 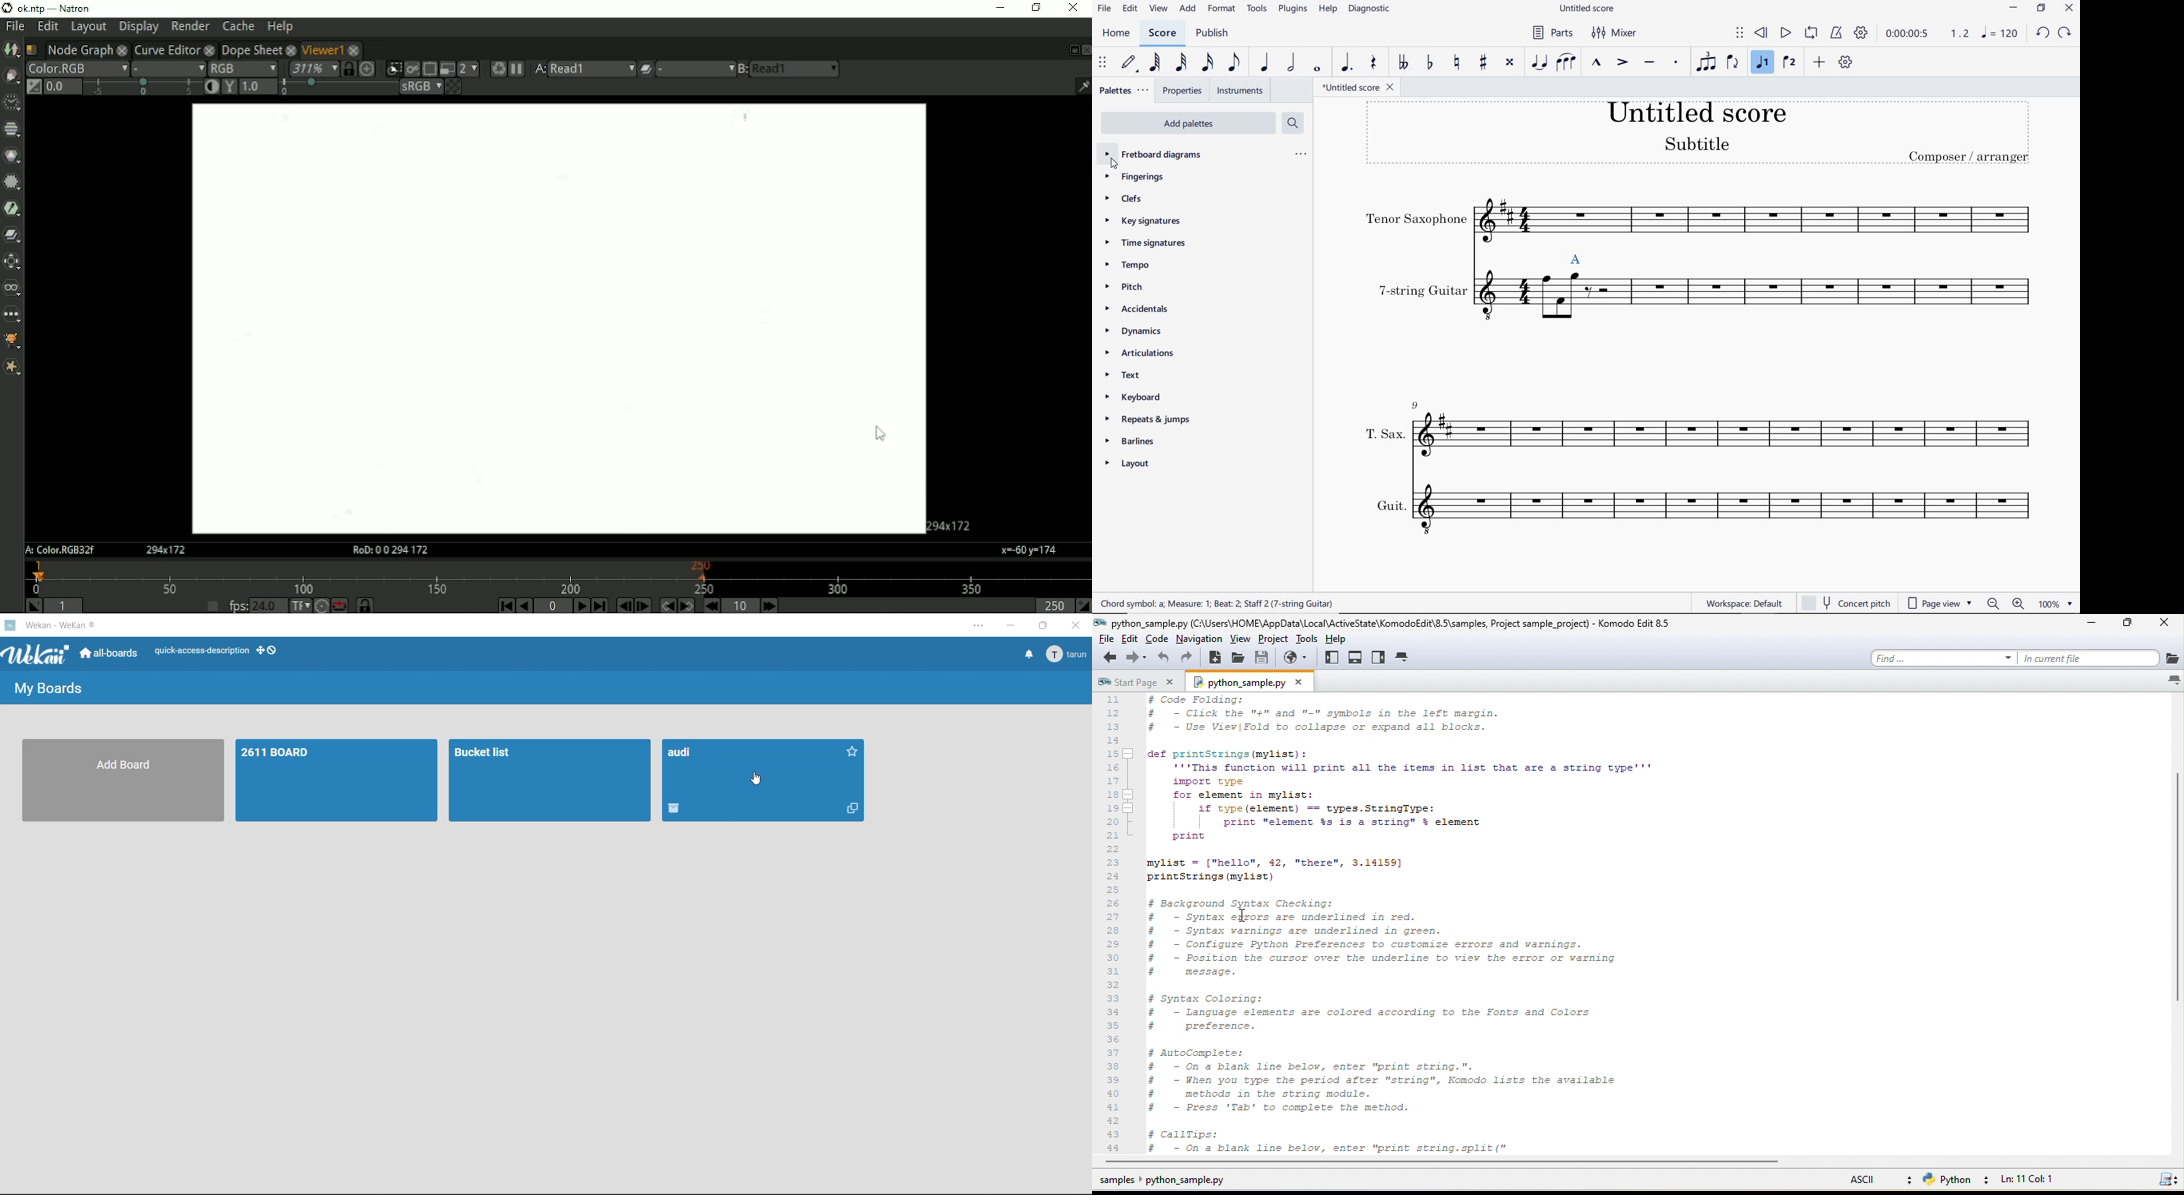 I want to click on ADD, so click(x=1819, y=62).